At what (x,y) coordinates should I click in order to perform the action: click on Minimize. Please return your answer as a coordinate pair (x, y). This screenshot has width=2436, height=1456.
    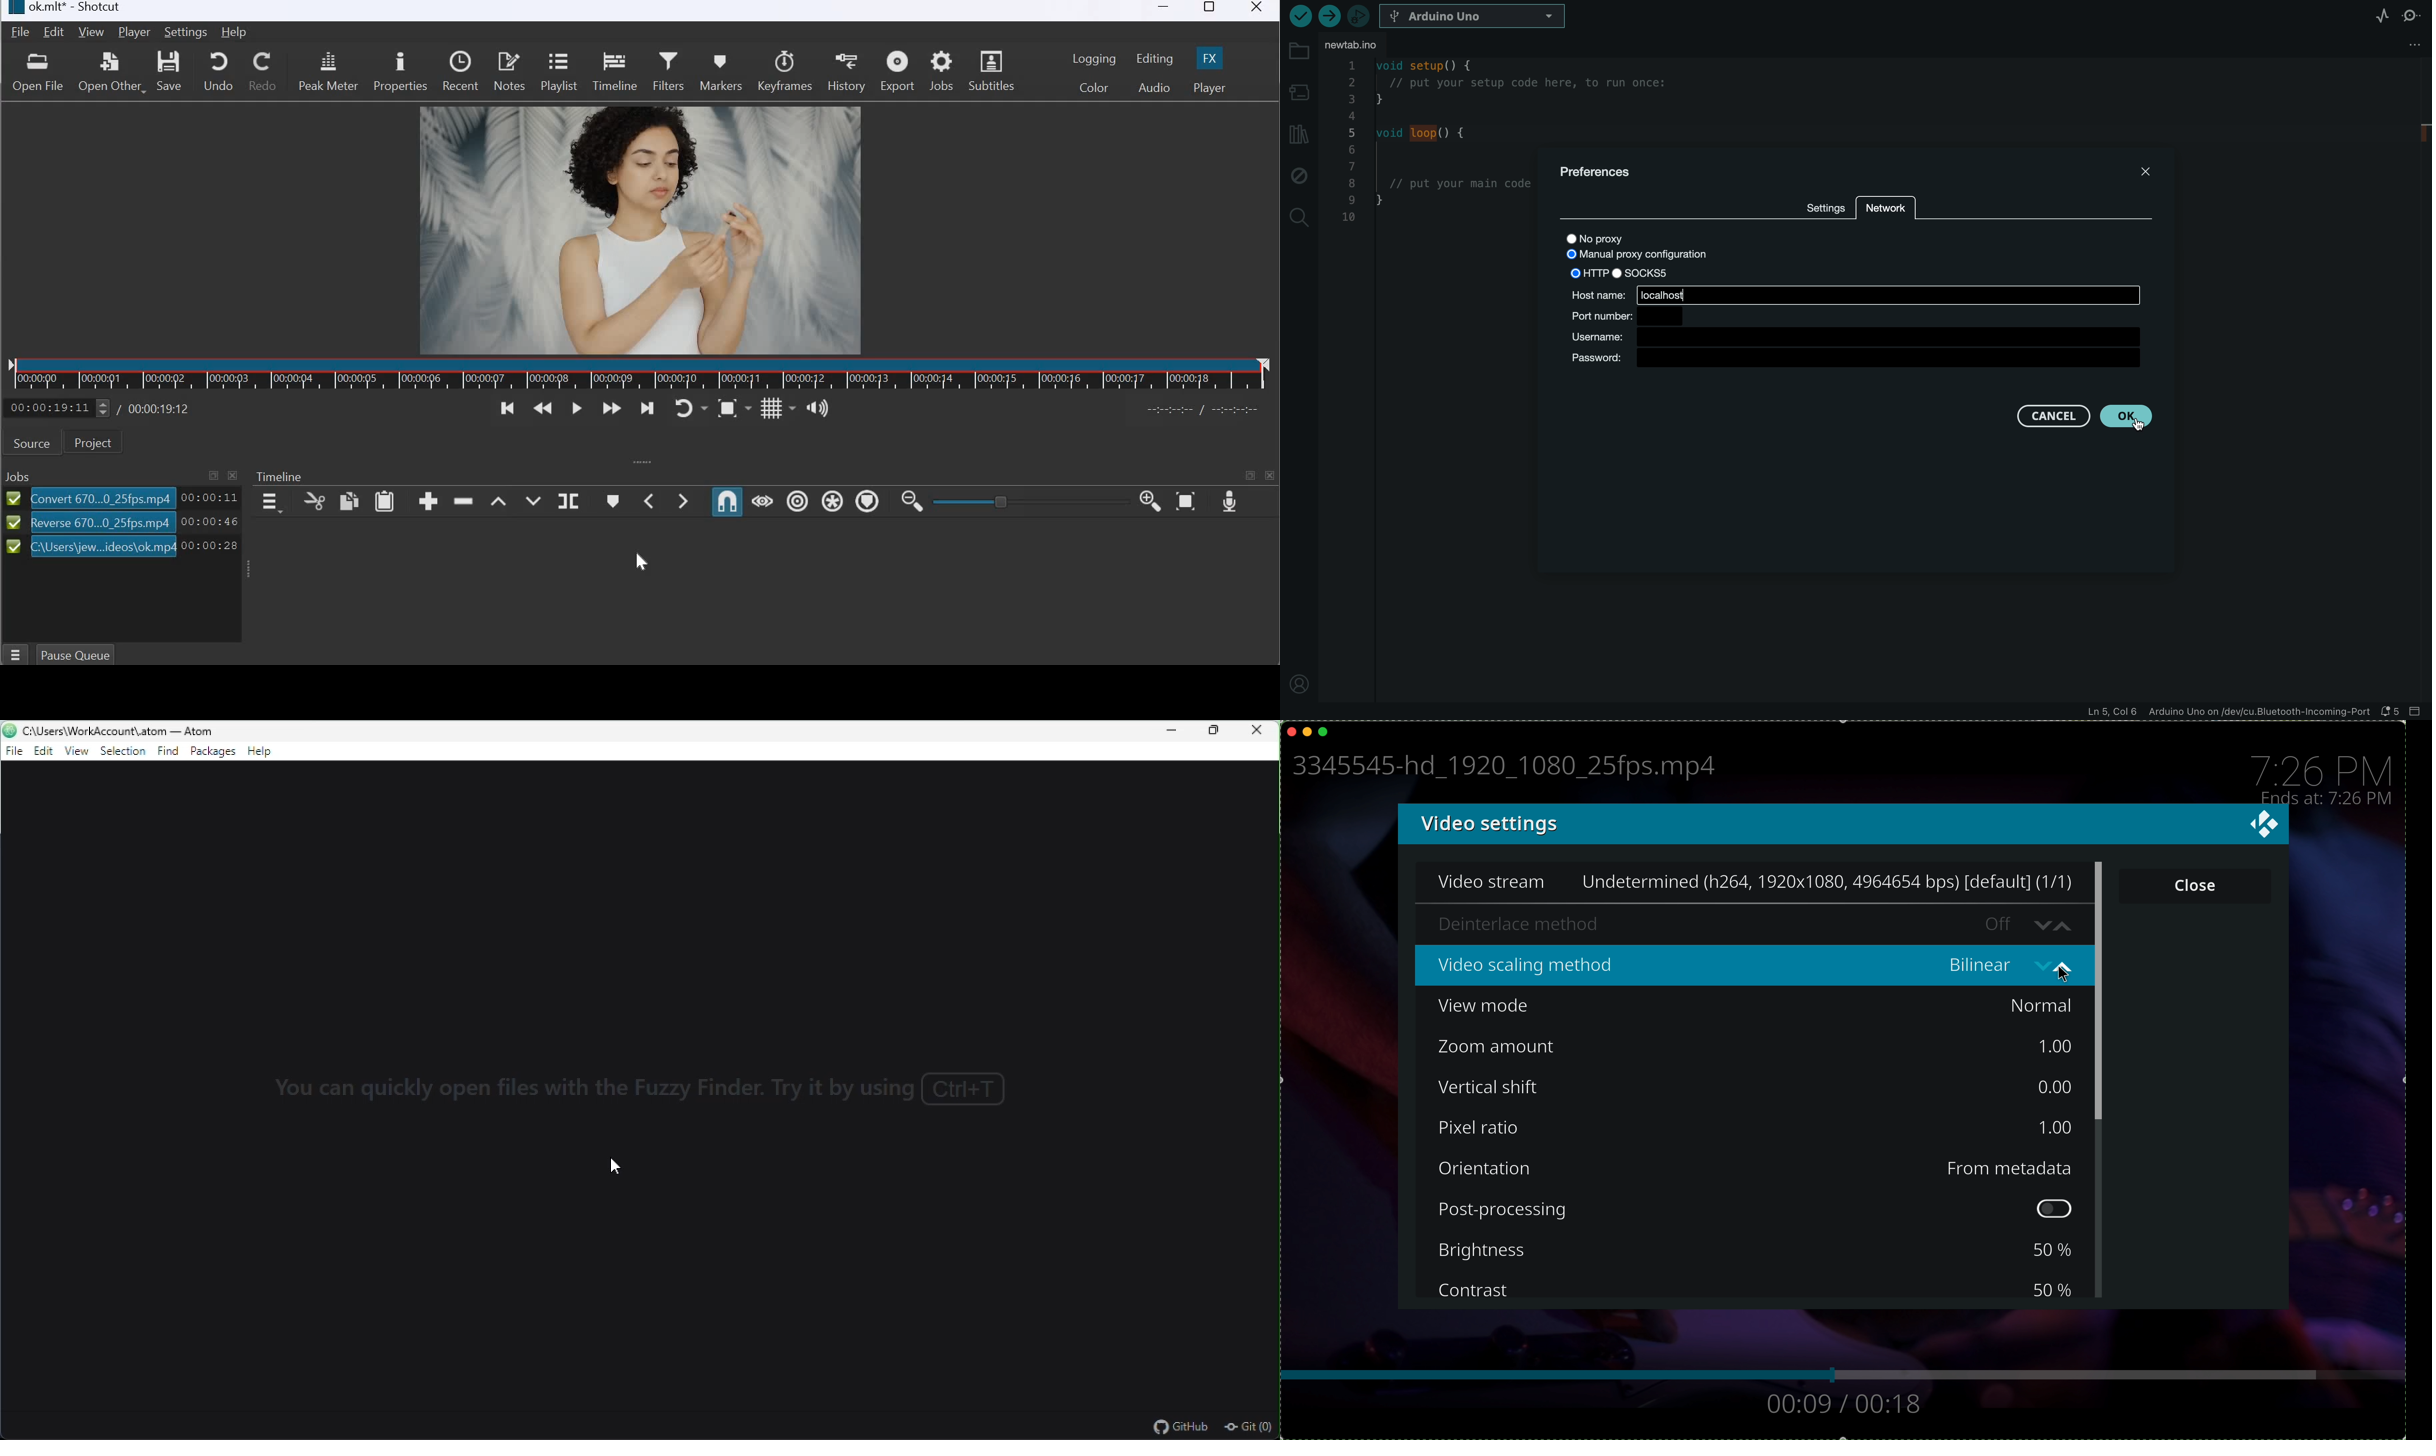
    Looking at the image, I should click on (1164, 11).